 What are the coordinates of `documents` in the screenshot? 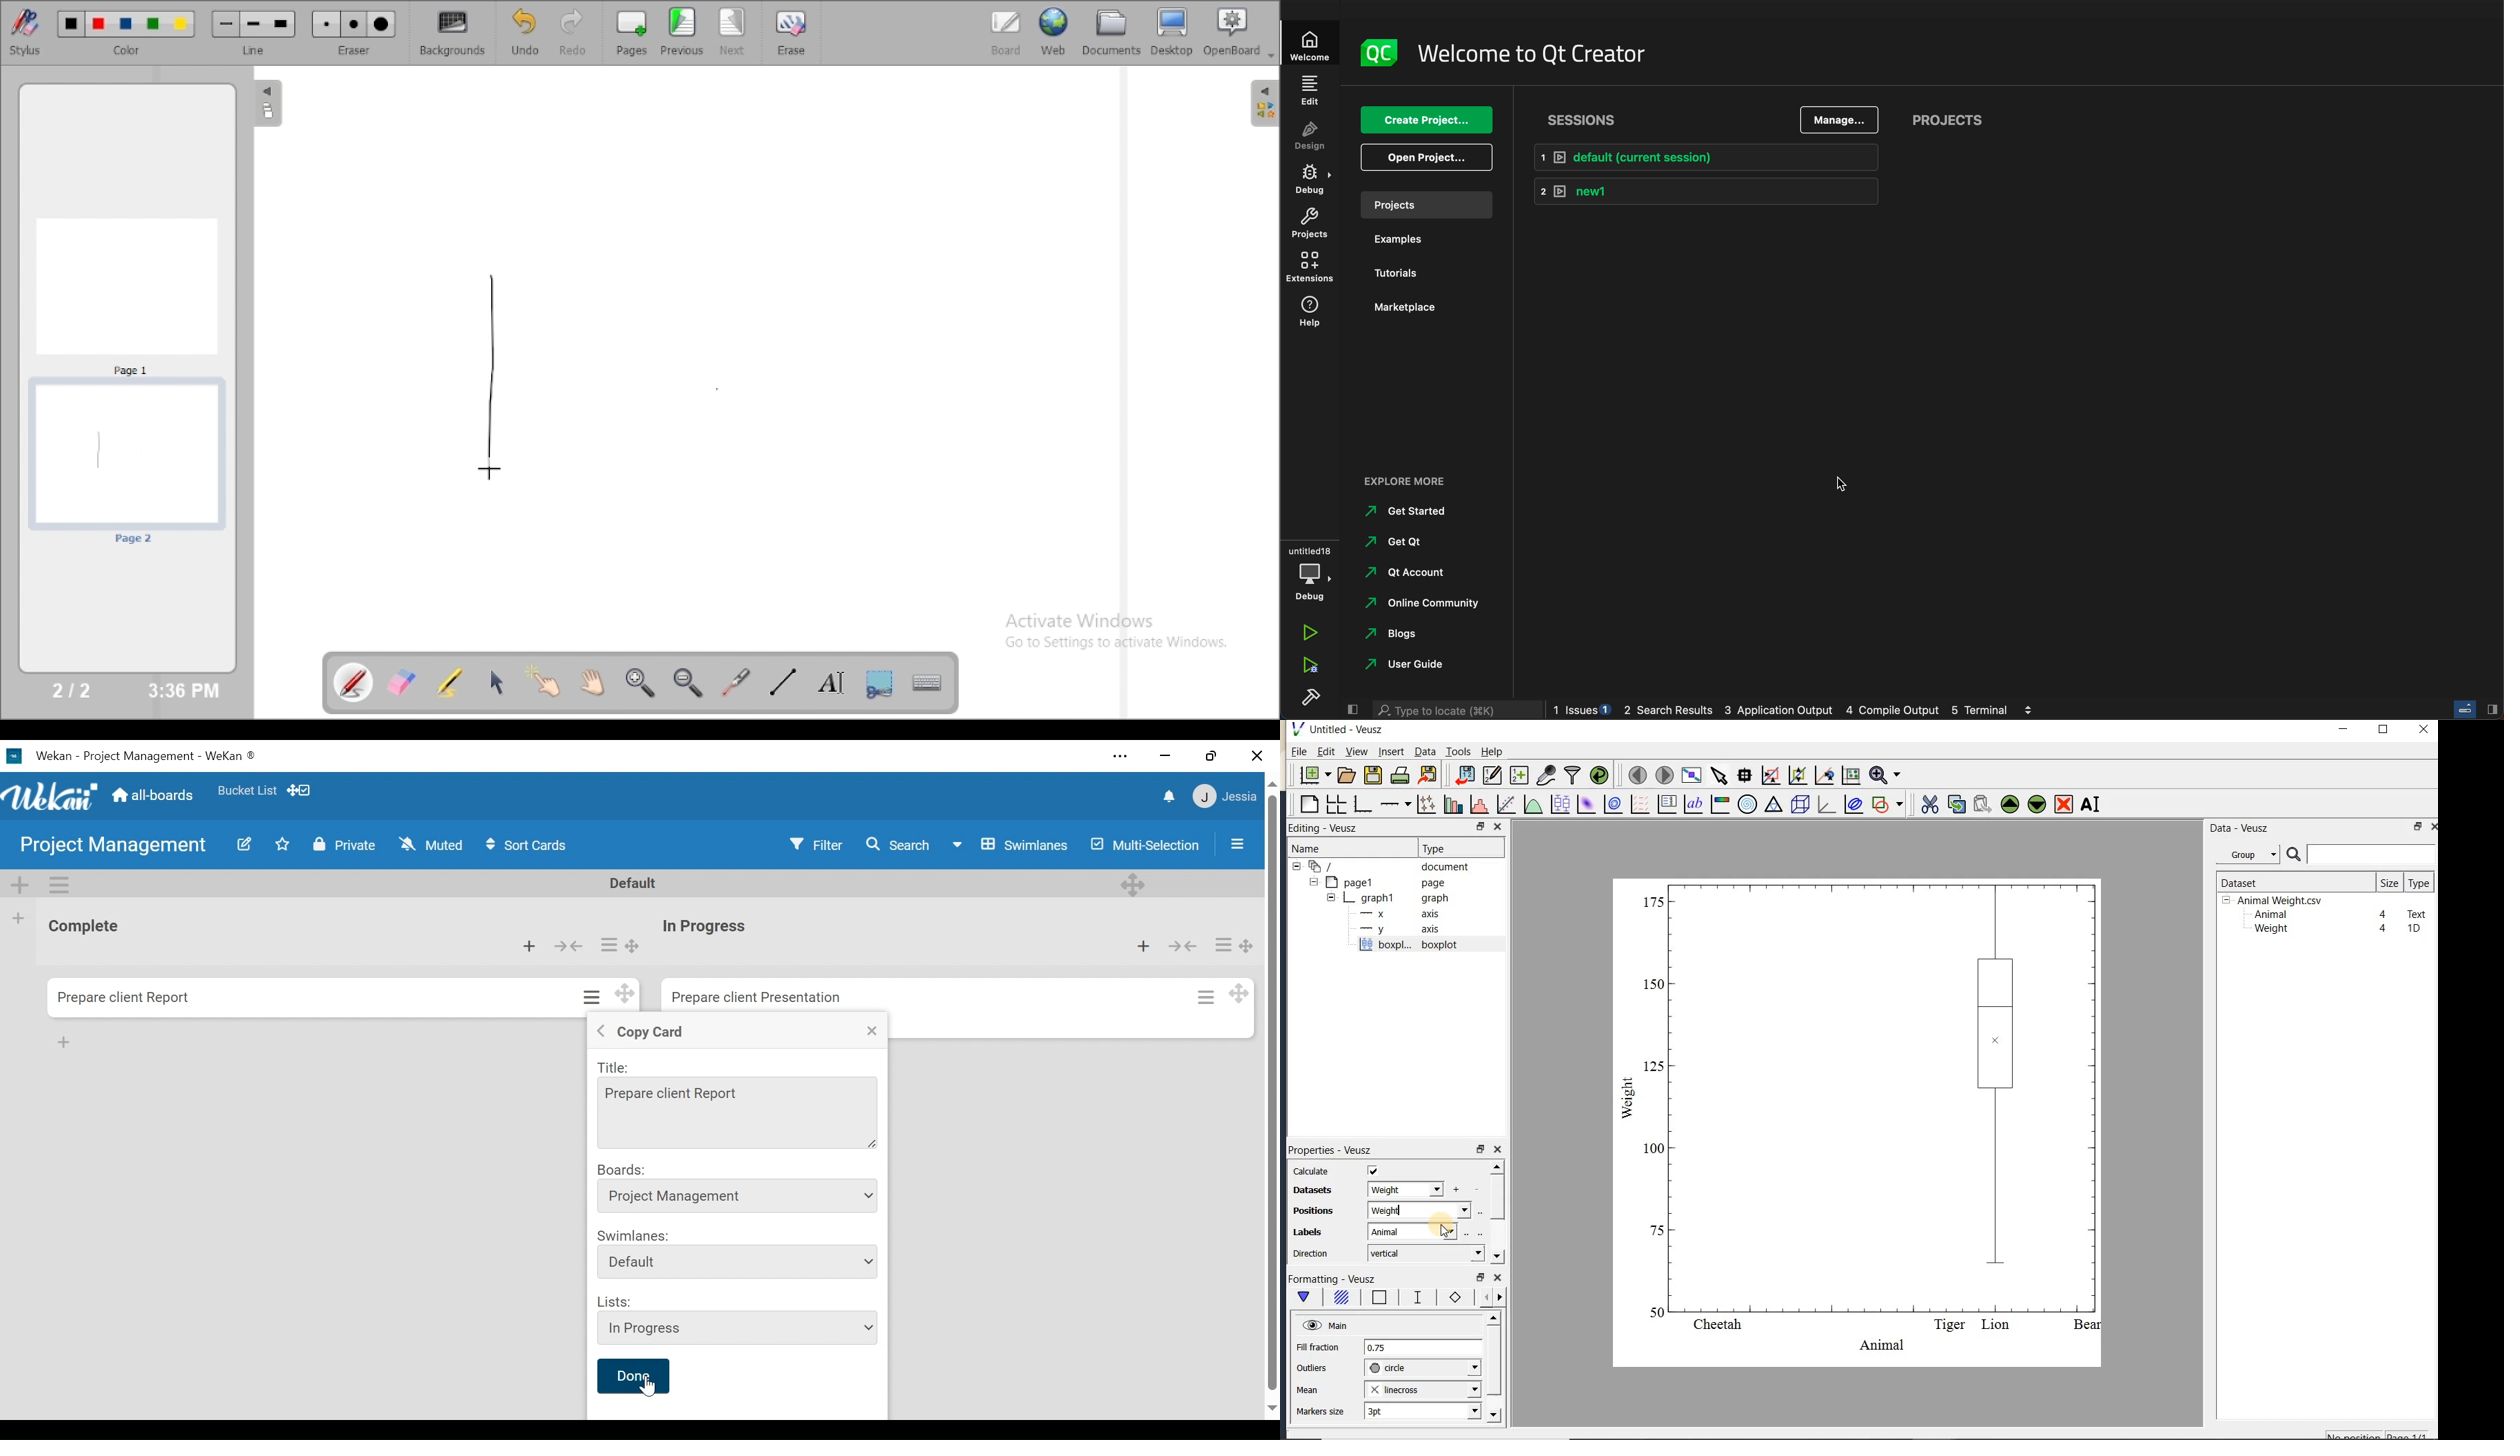 It's located at (1110, 31).